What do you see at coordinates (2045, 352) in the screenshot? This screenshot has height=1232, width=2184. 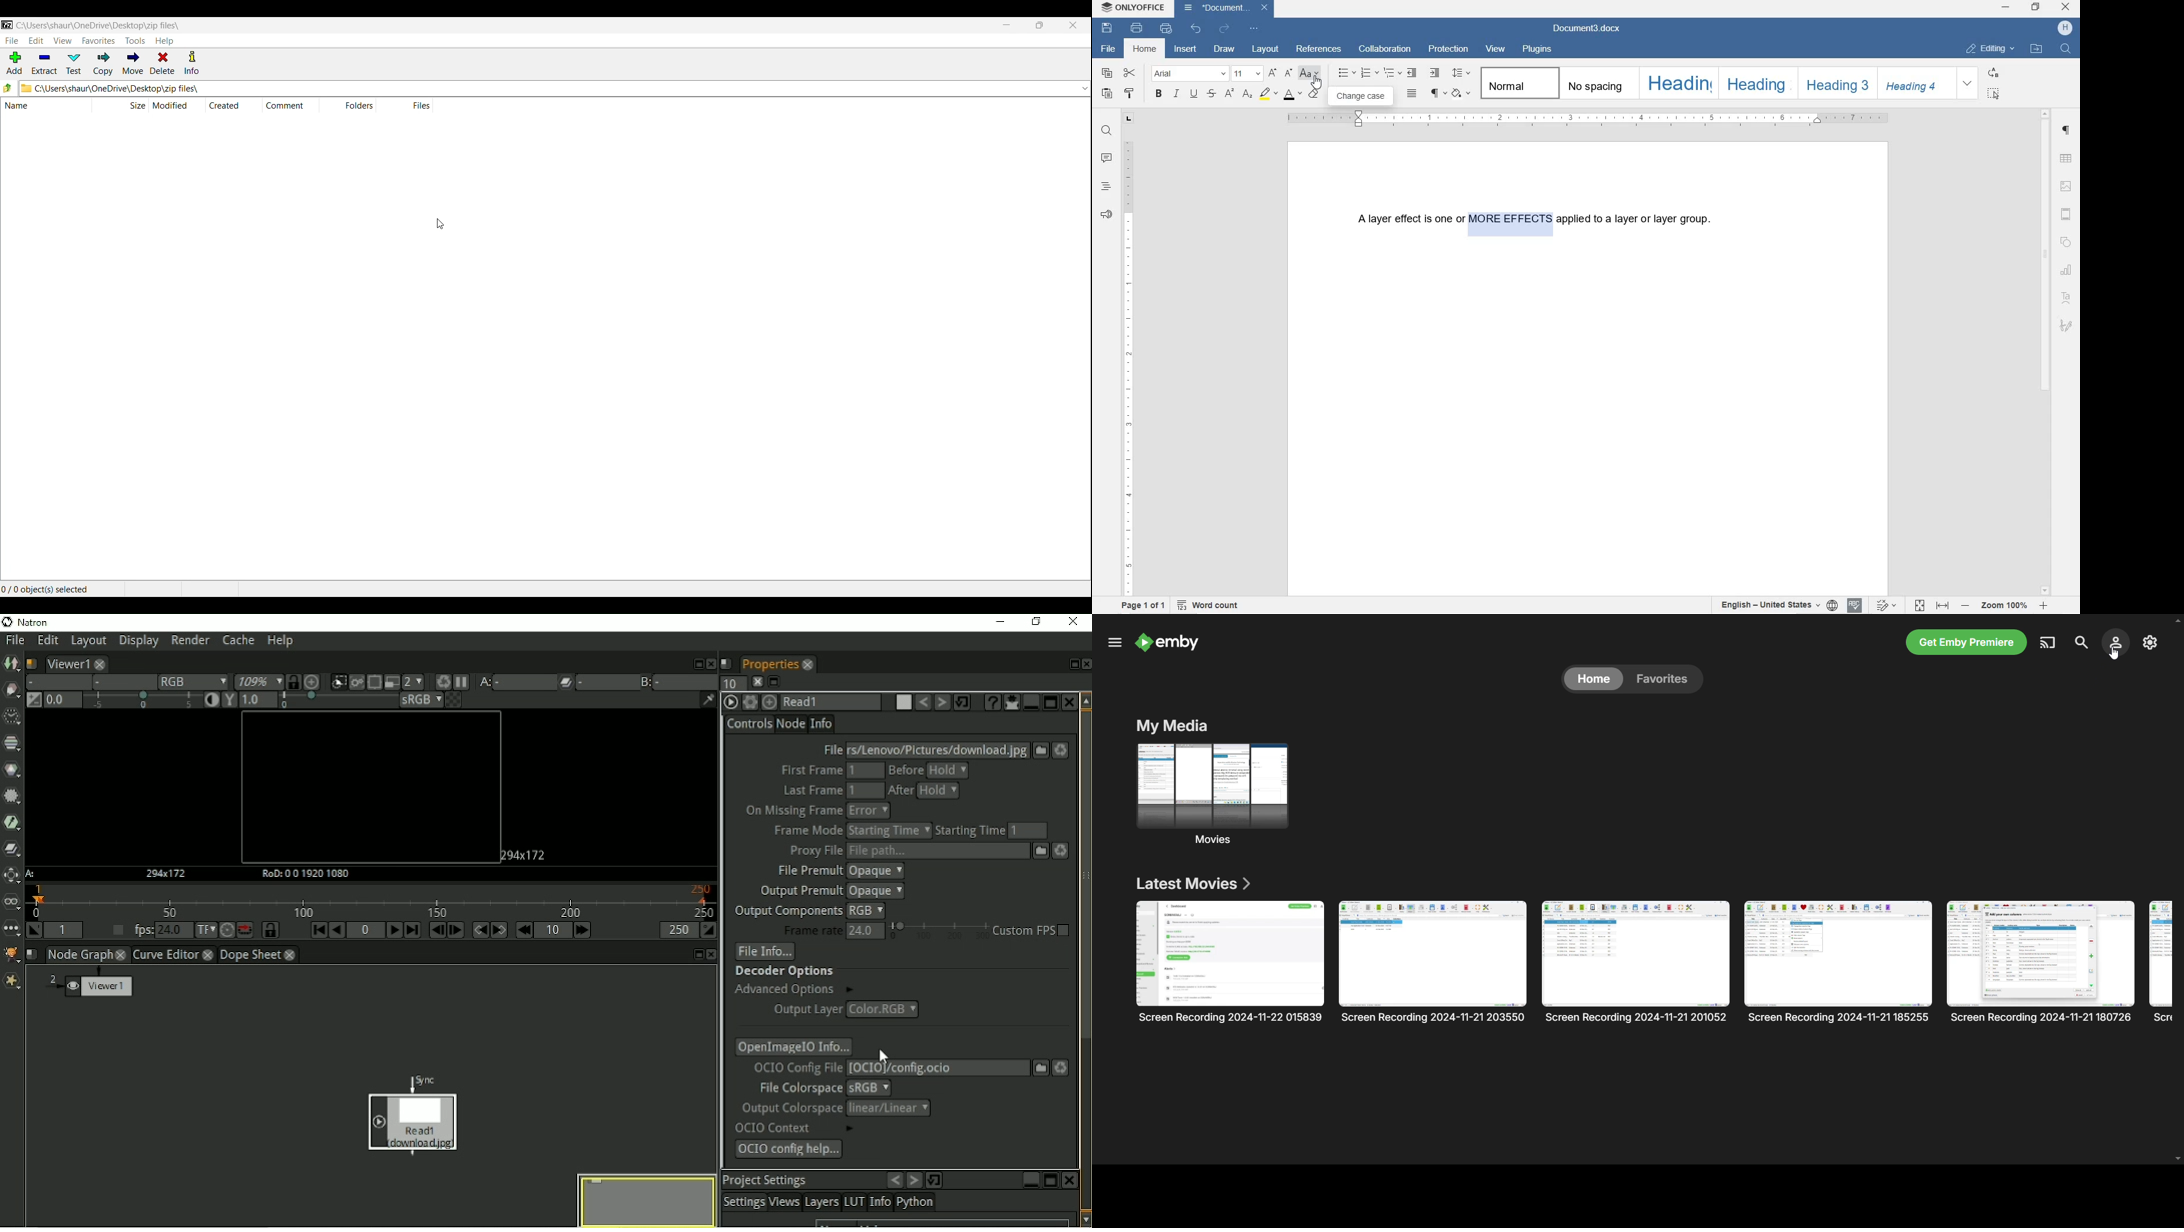 I see `SCROLLBAR` at bounding box center [2045, 352].